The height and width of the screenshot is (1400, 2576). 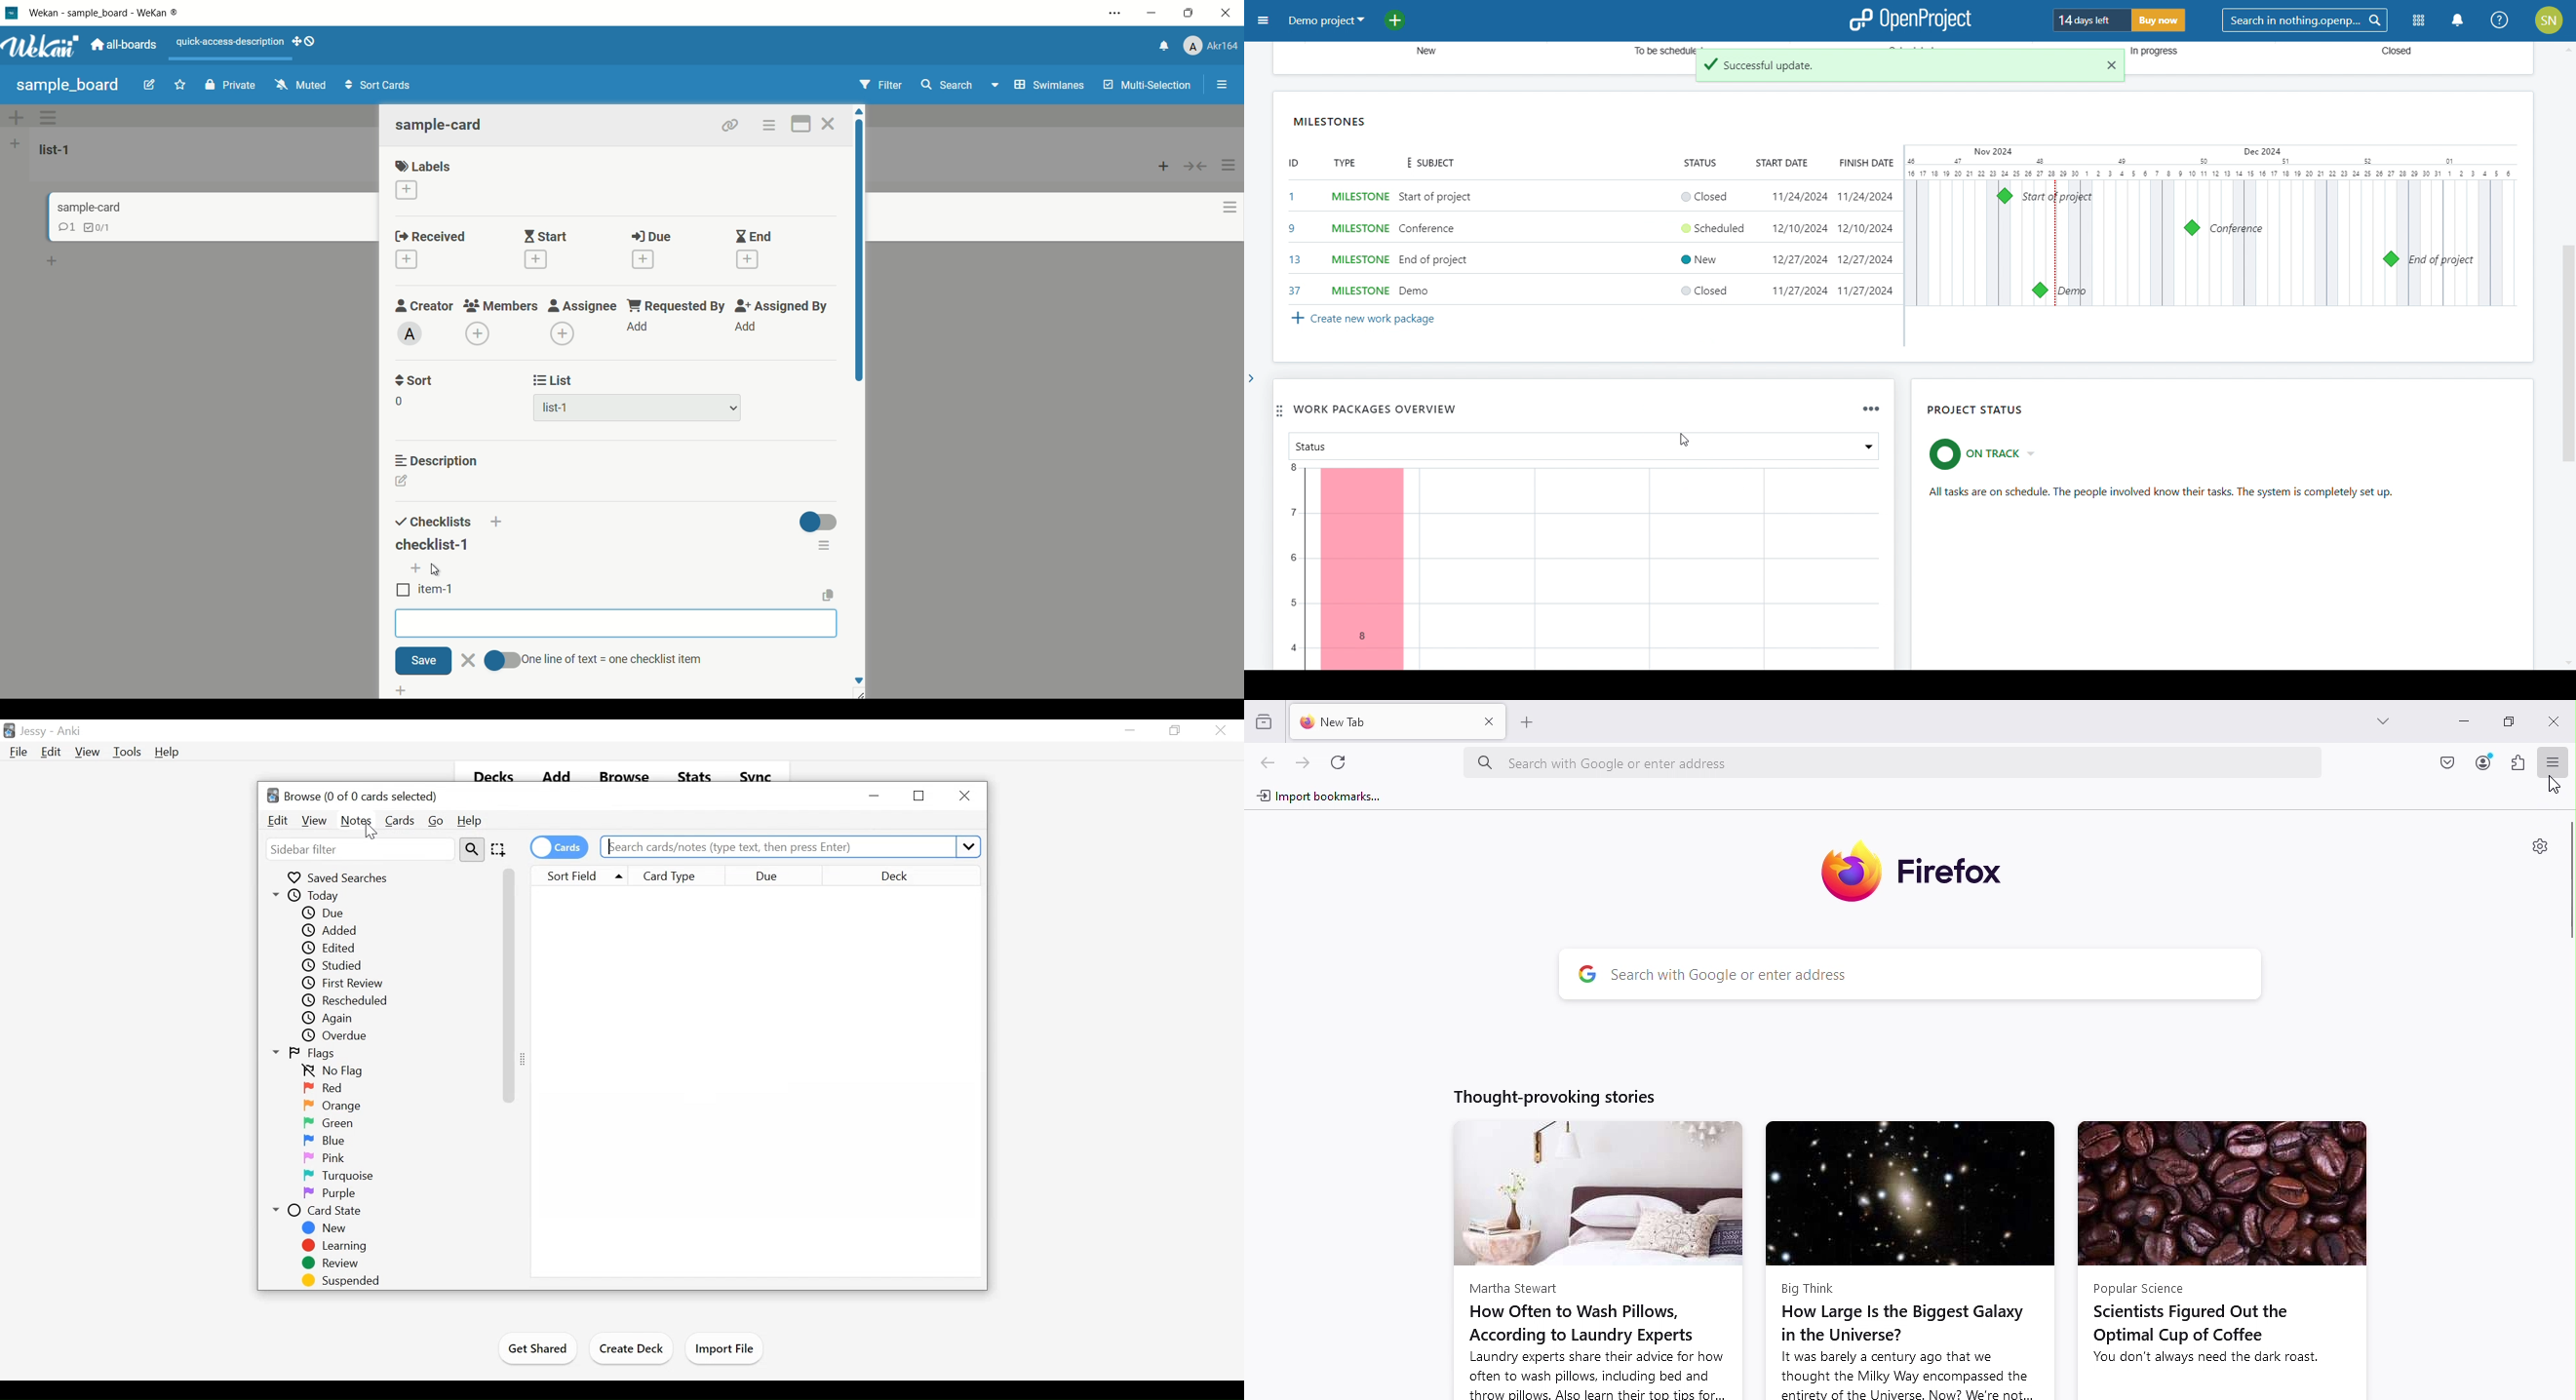 What do you see at coordinates (402, 590) in the screenshot?
I see `checkbox` at bounding box center [402, 590].